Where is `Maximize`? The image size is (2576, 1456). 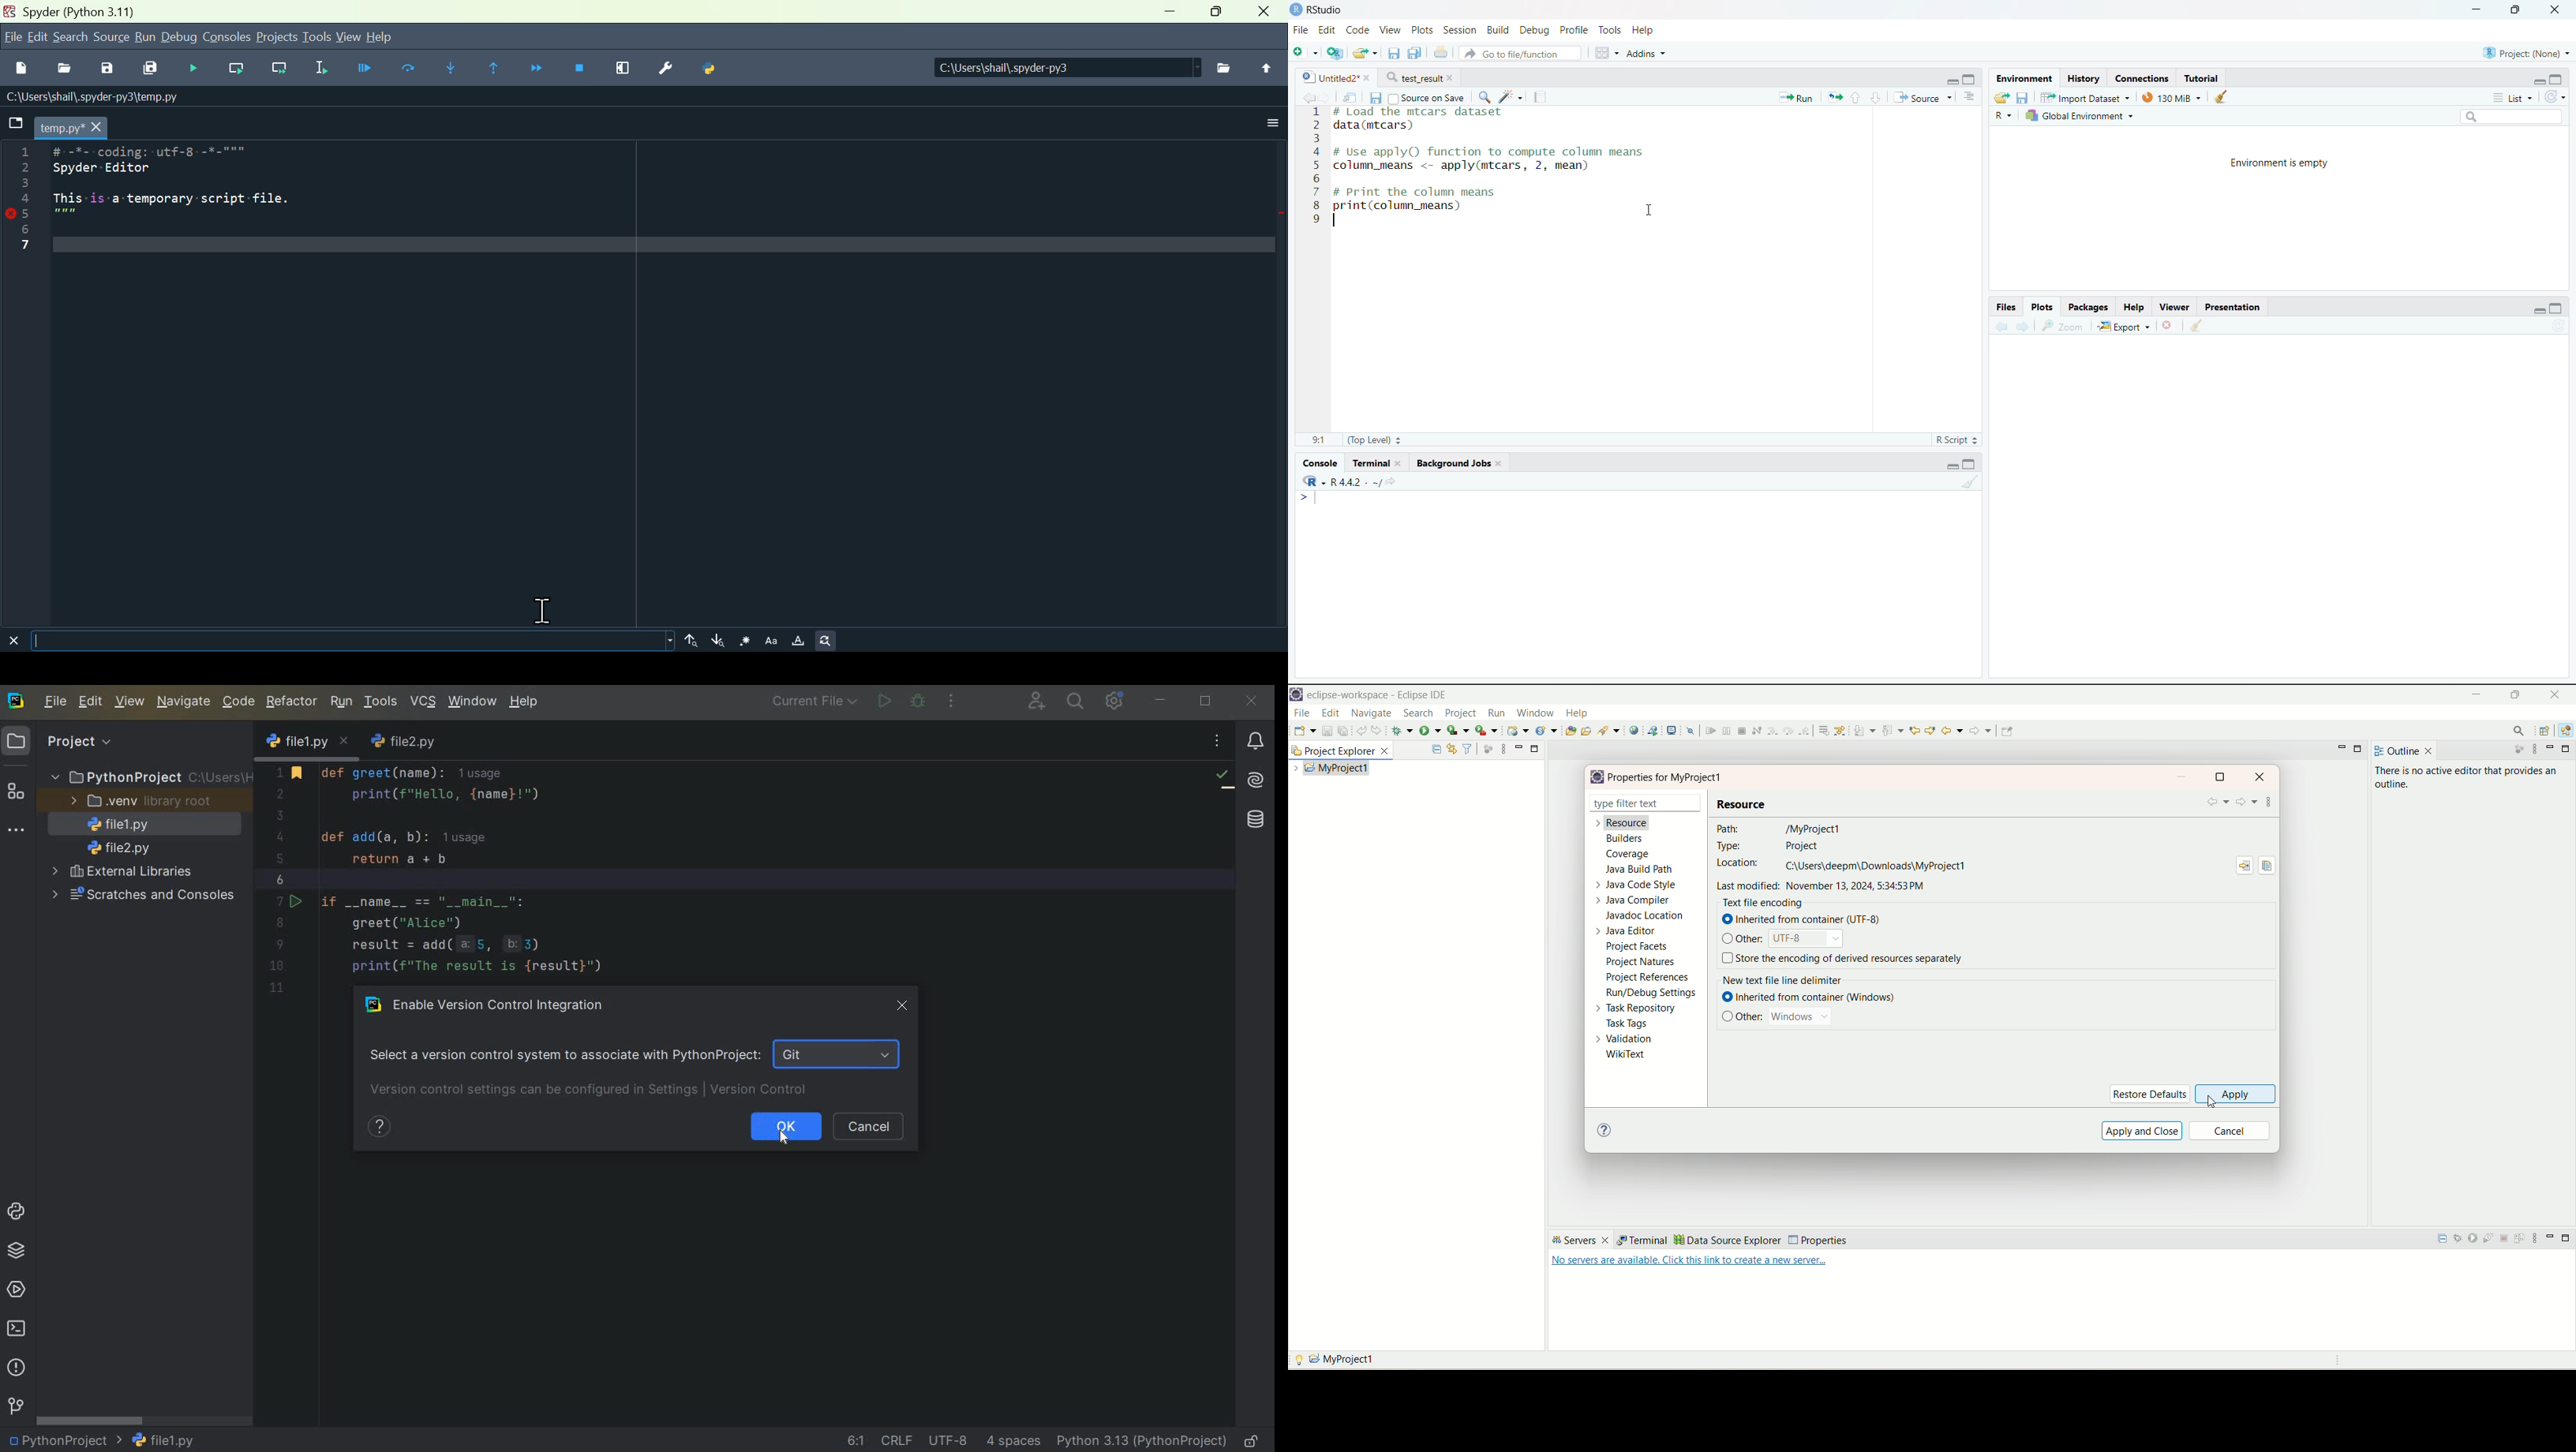
Maximize is located at coordinates (1969, 79).